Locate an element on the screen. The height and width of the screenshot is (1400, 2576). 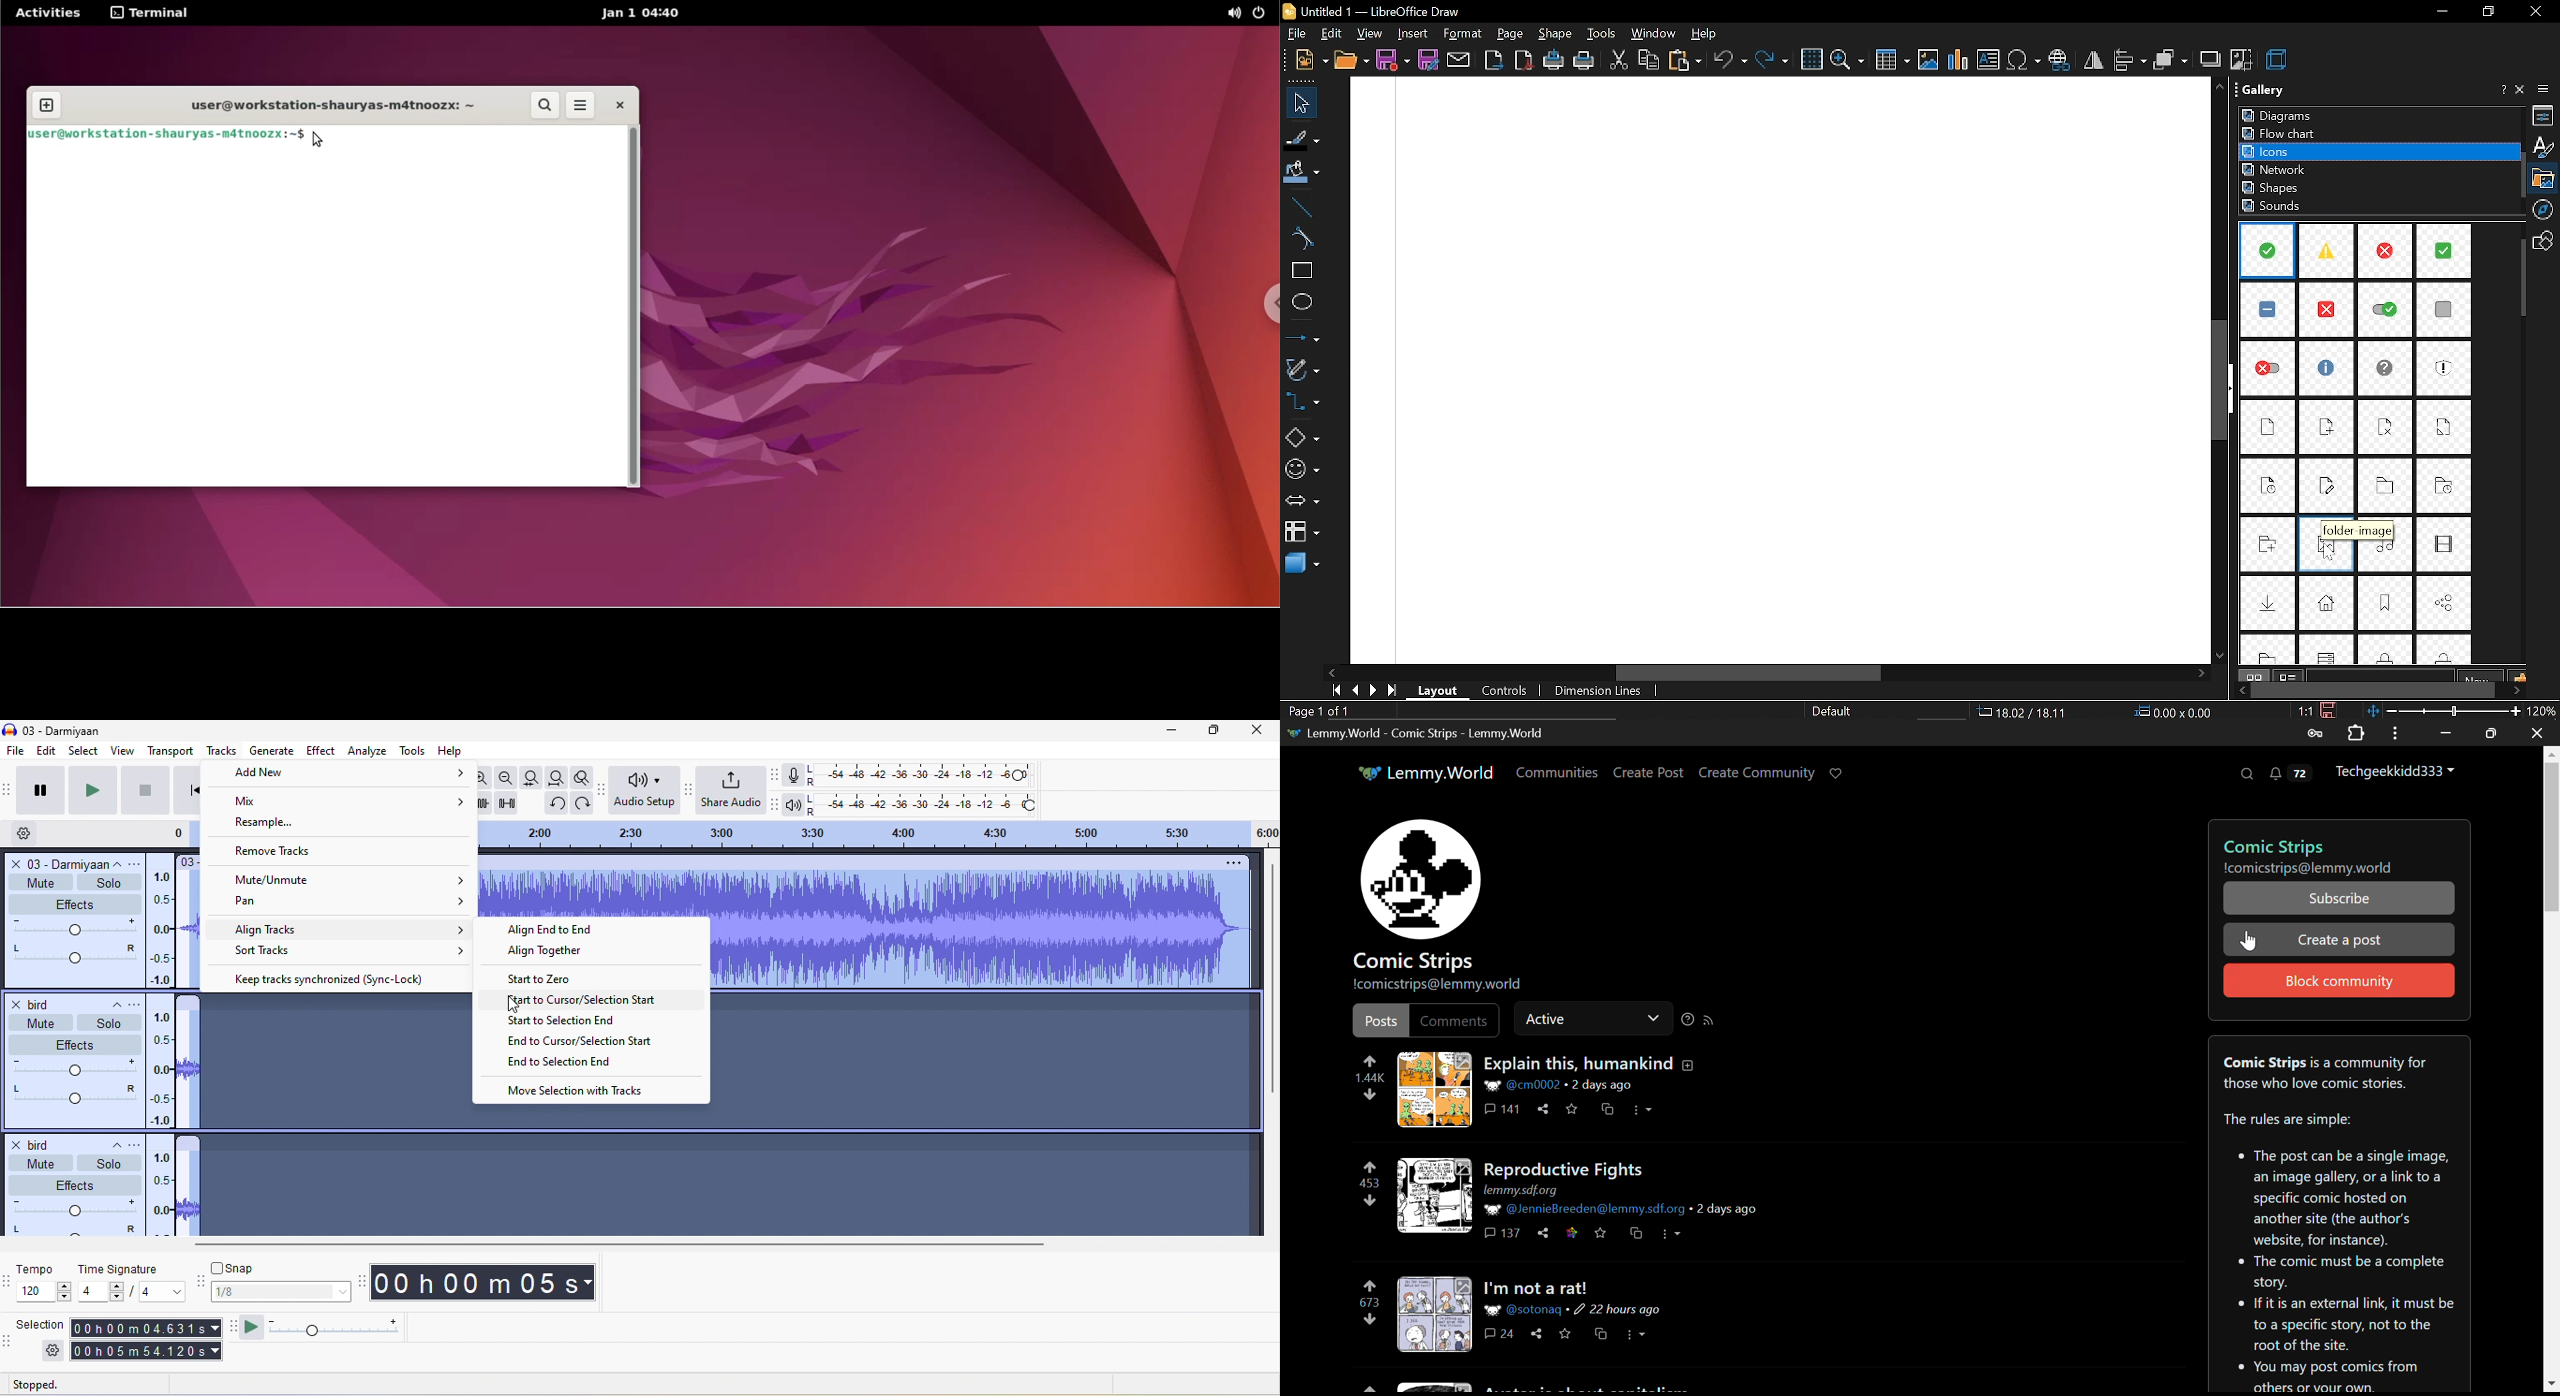
@sotonaq is located at coordinates (1524, 1310).